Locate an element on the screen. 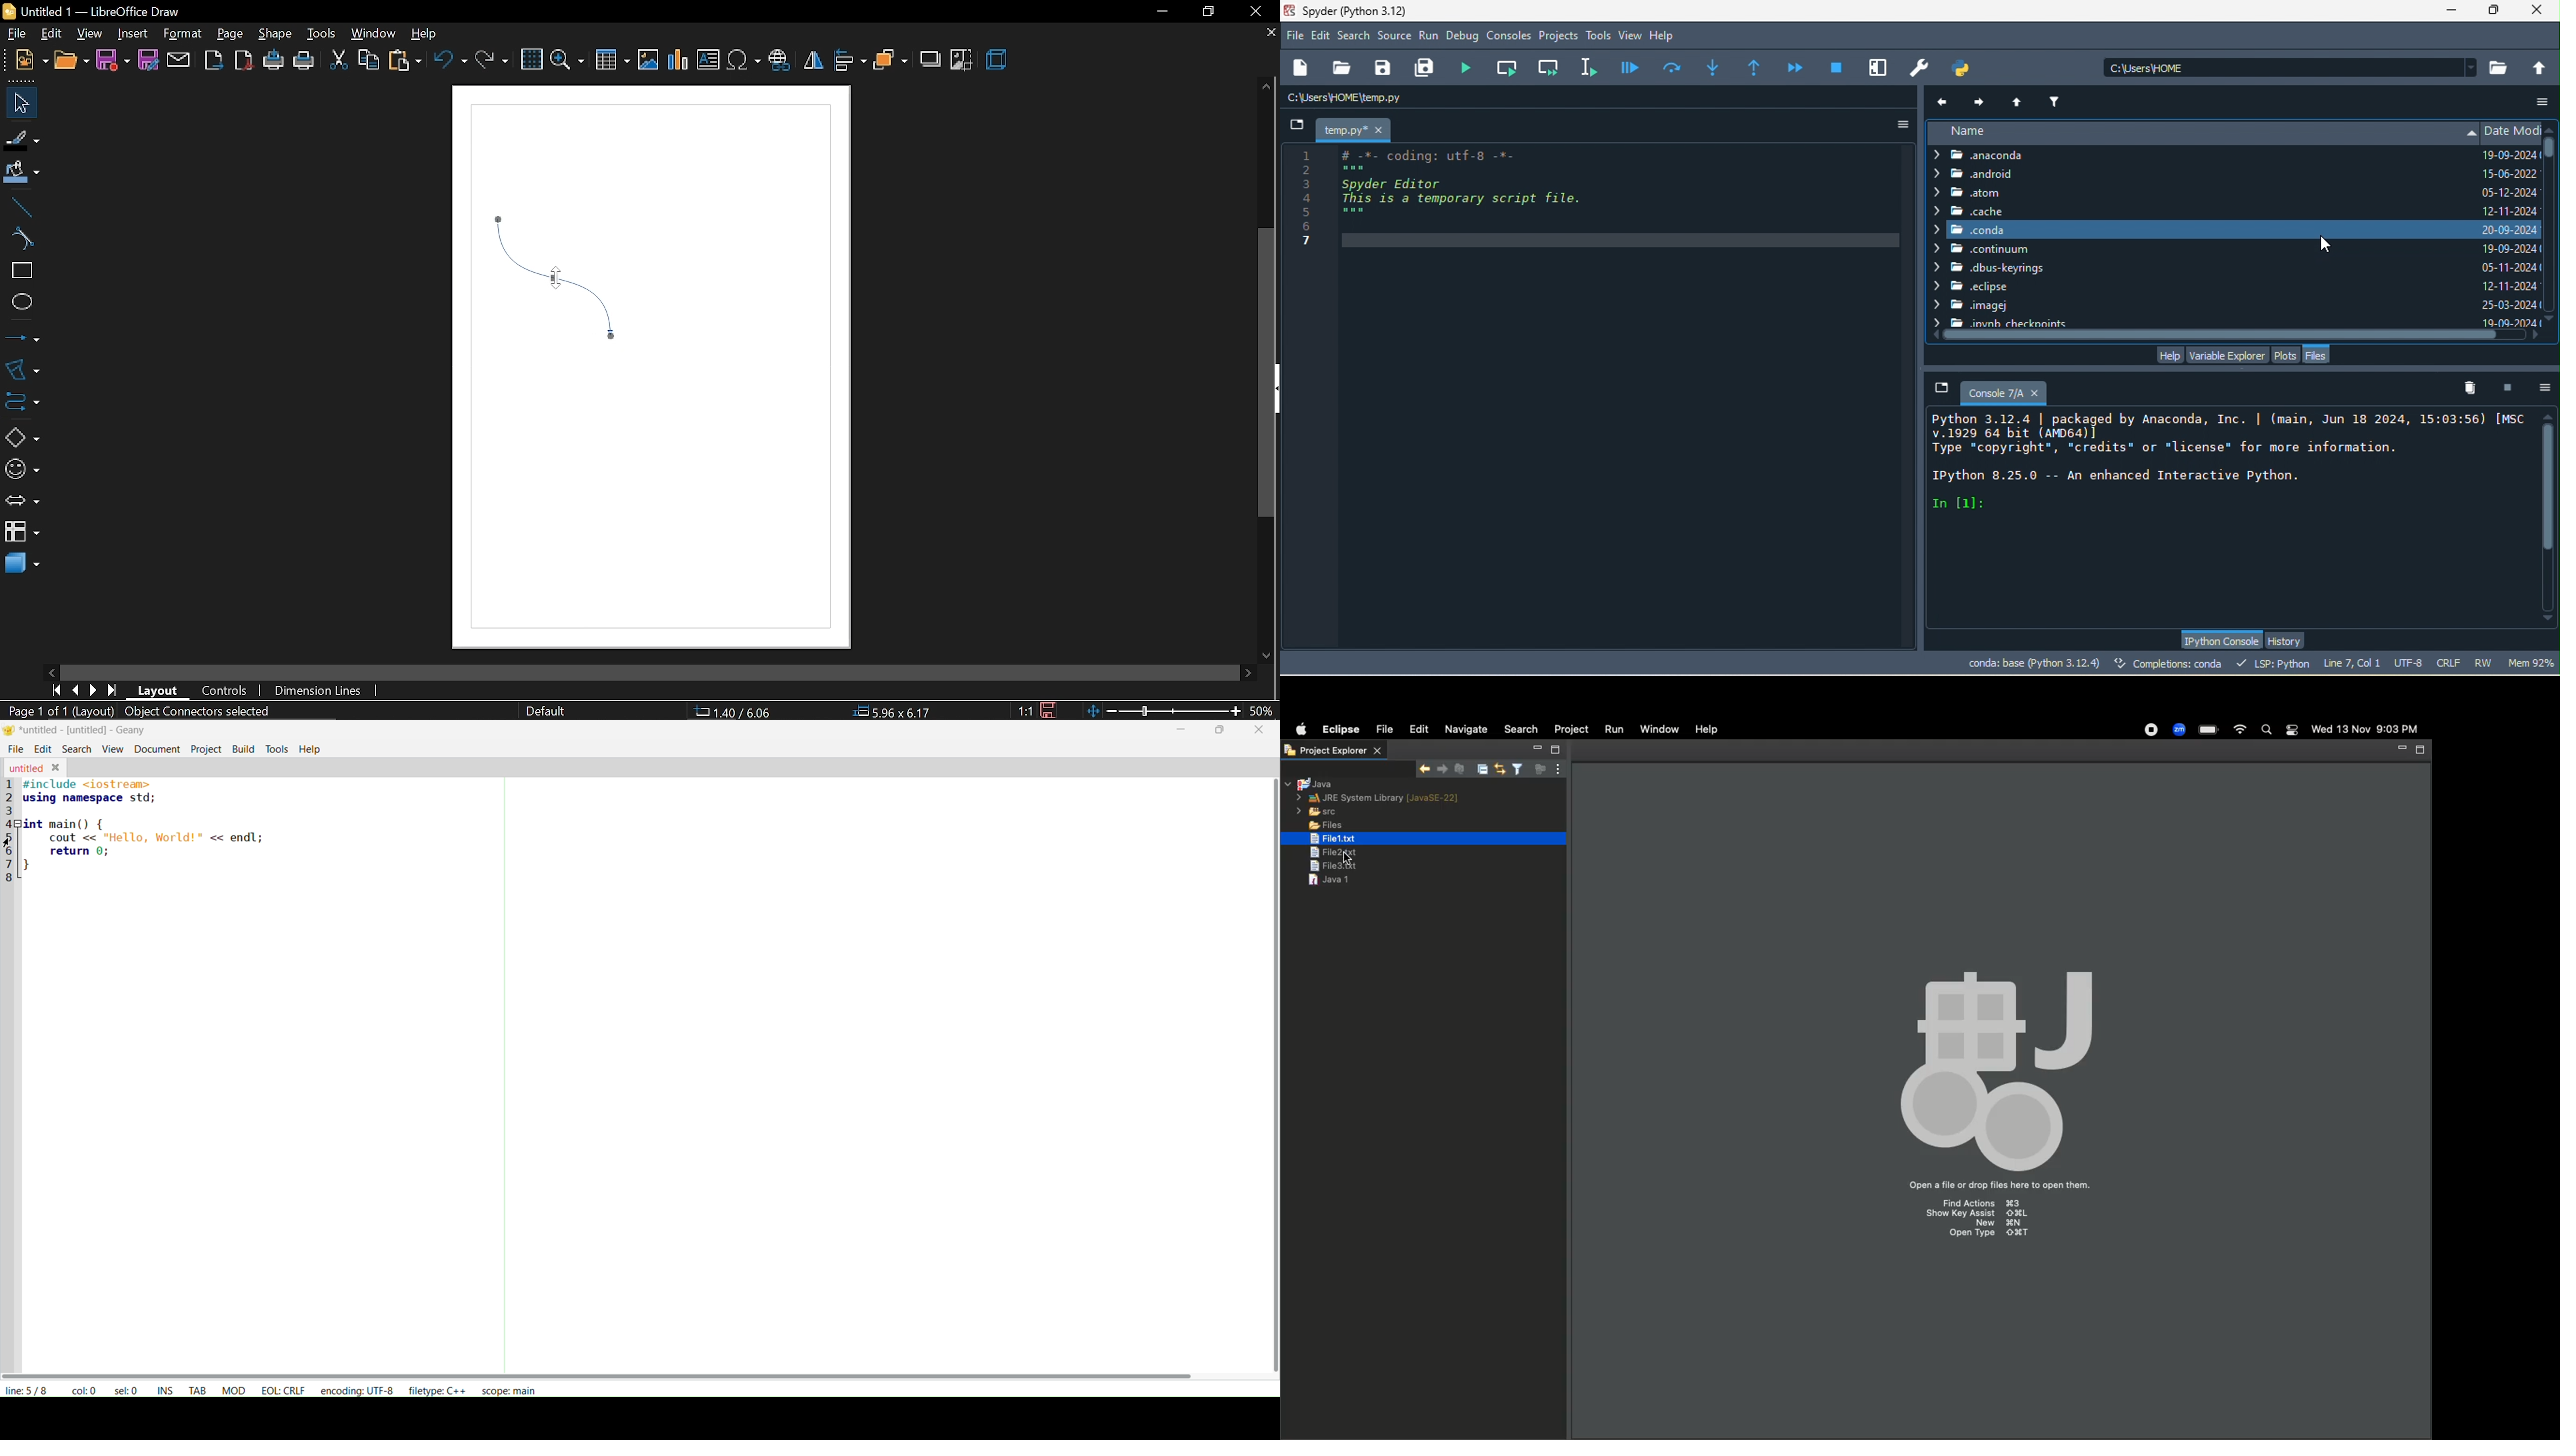 This screenshot has width=2576, height=1456. flowchart is located at coordinates (22, 533).